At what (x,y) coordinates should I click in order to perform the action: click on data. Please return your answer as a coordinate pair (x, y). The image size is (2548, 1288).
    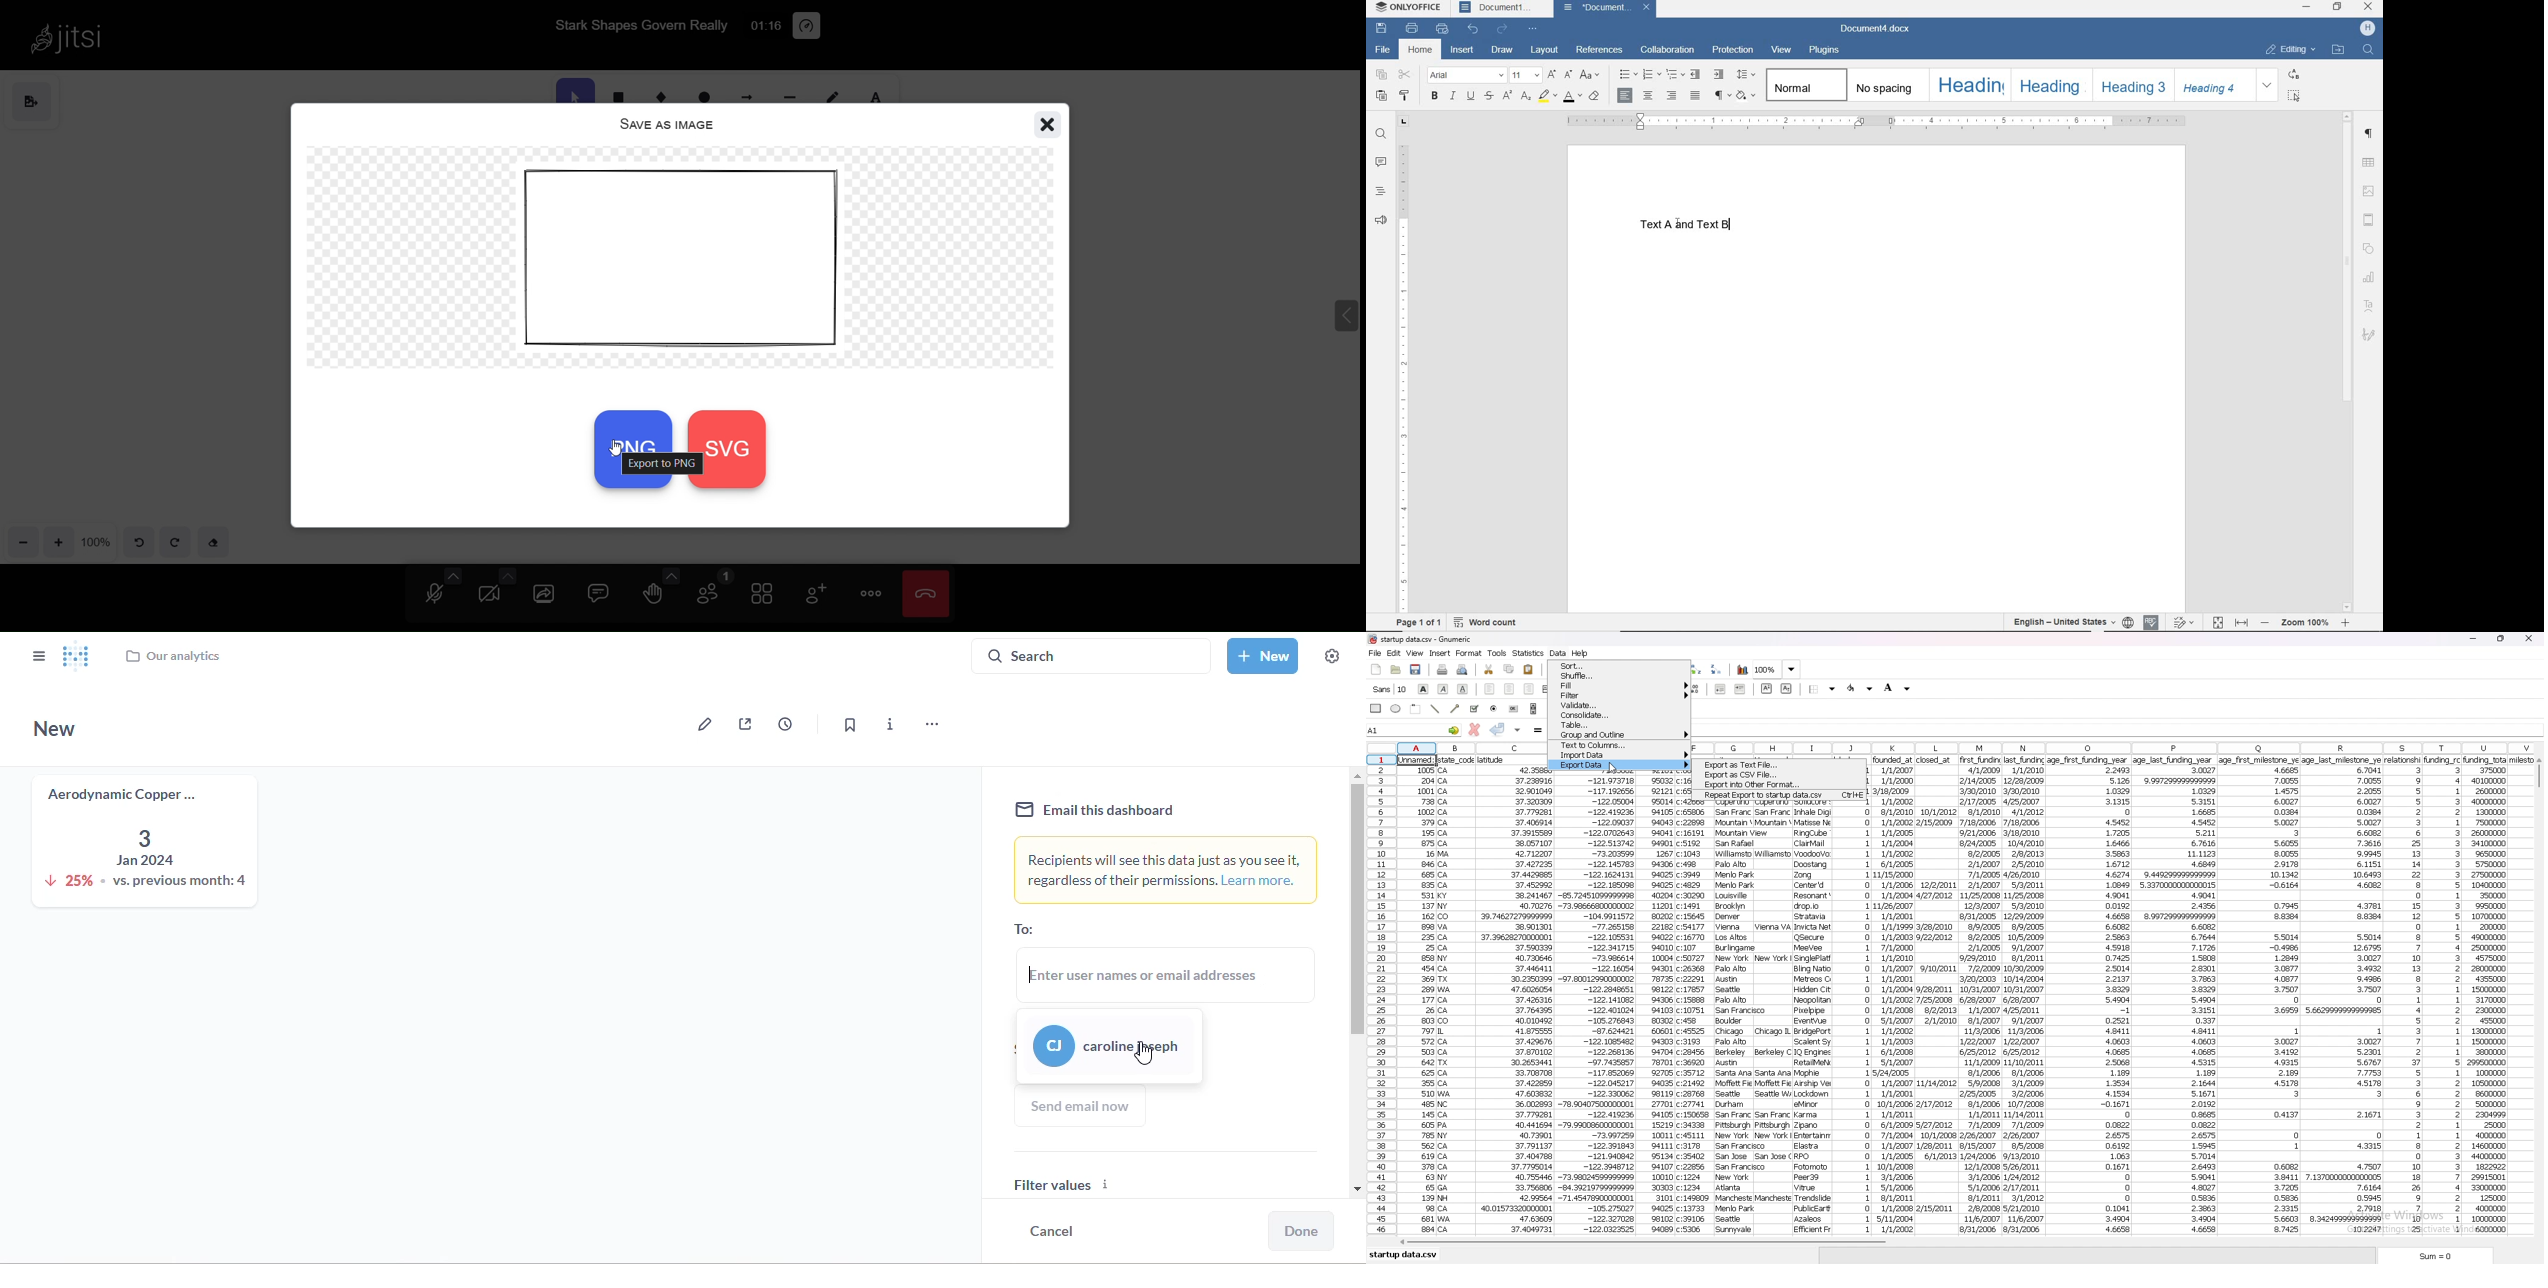
    Looking at the image, I should click on (1735, 1018).